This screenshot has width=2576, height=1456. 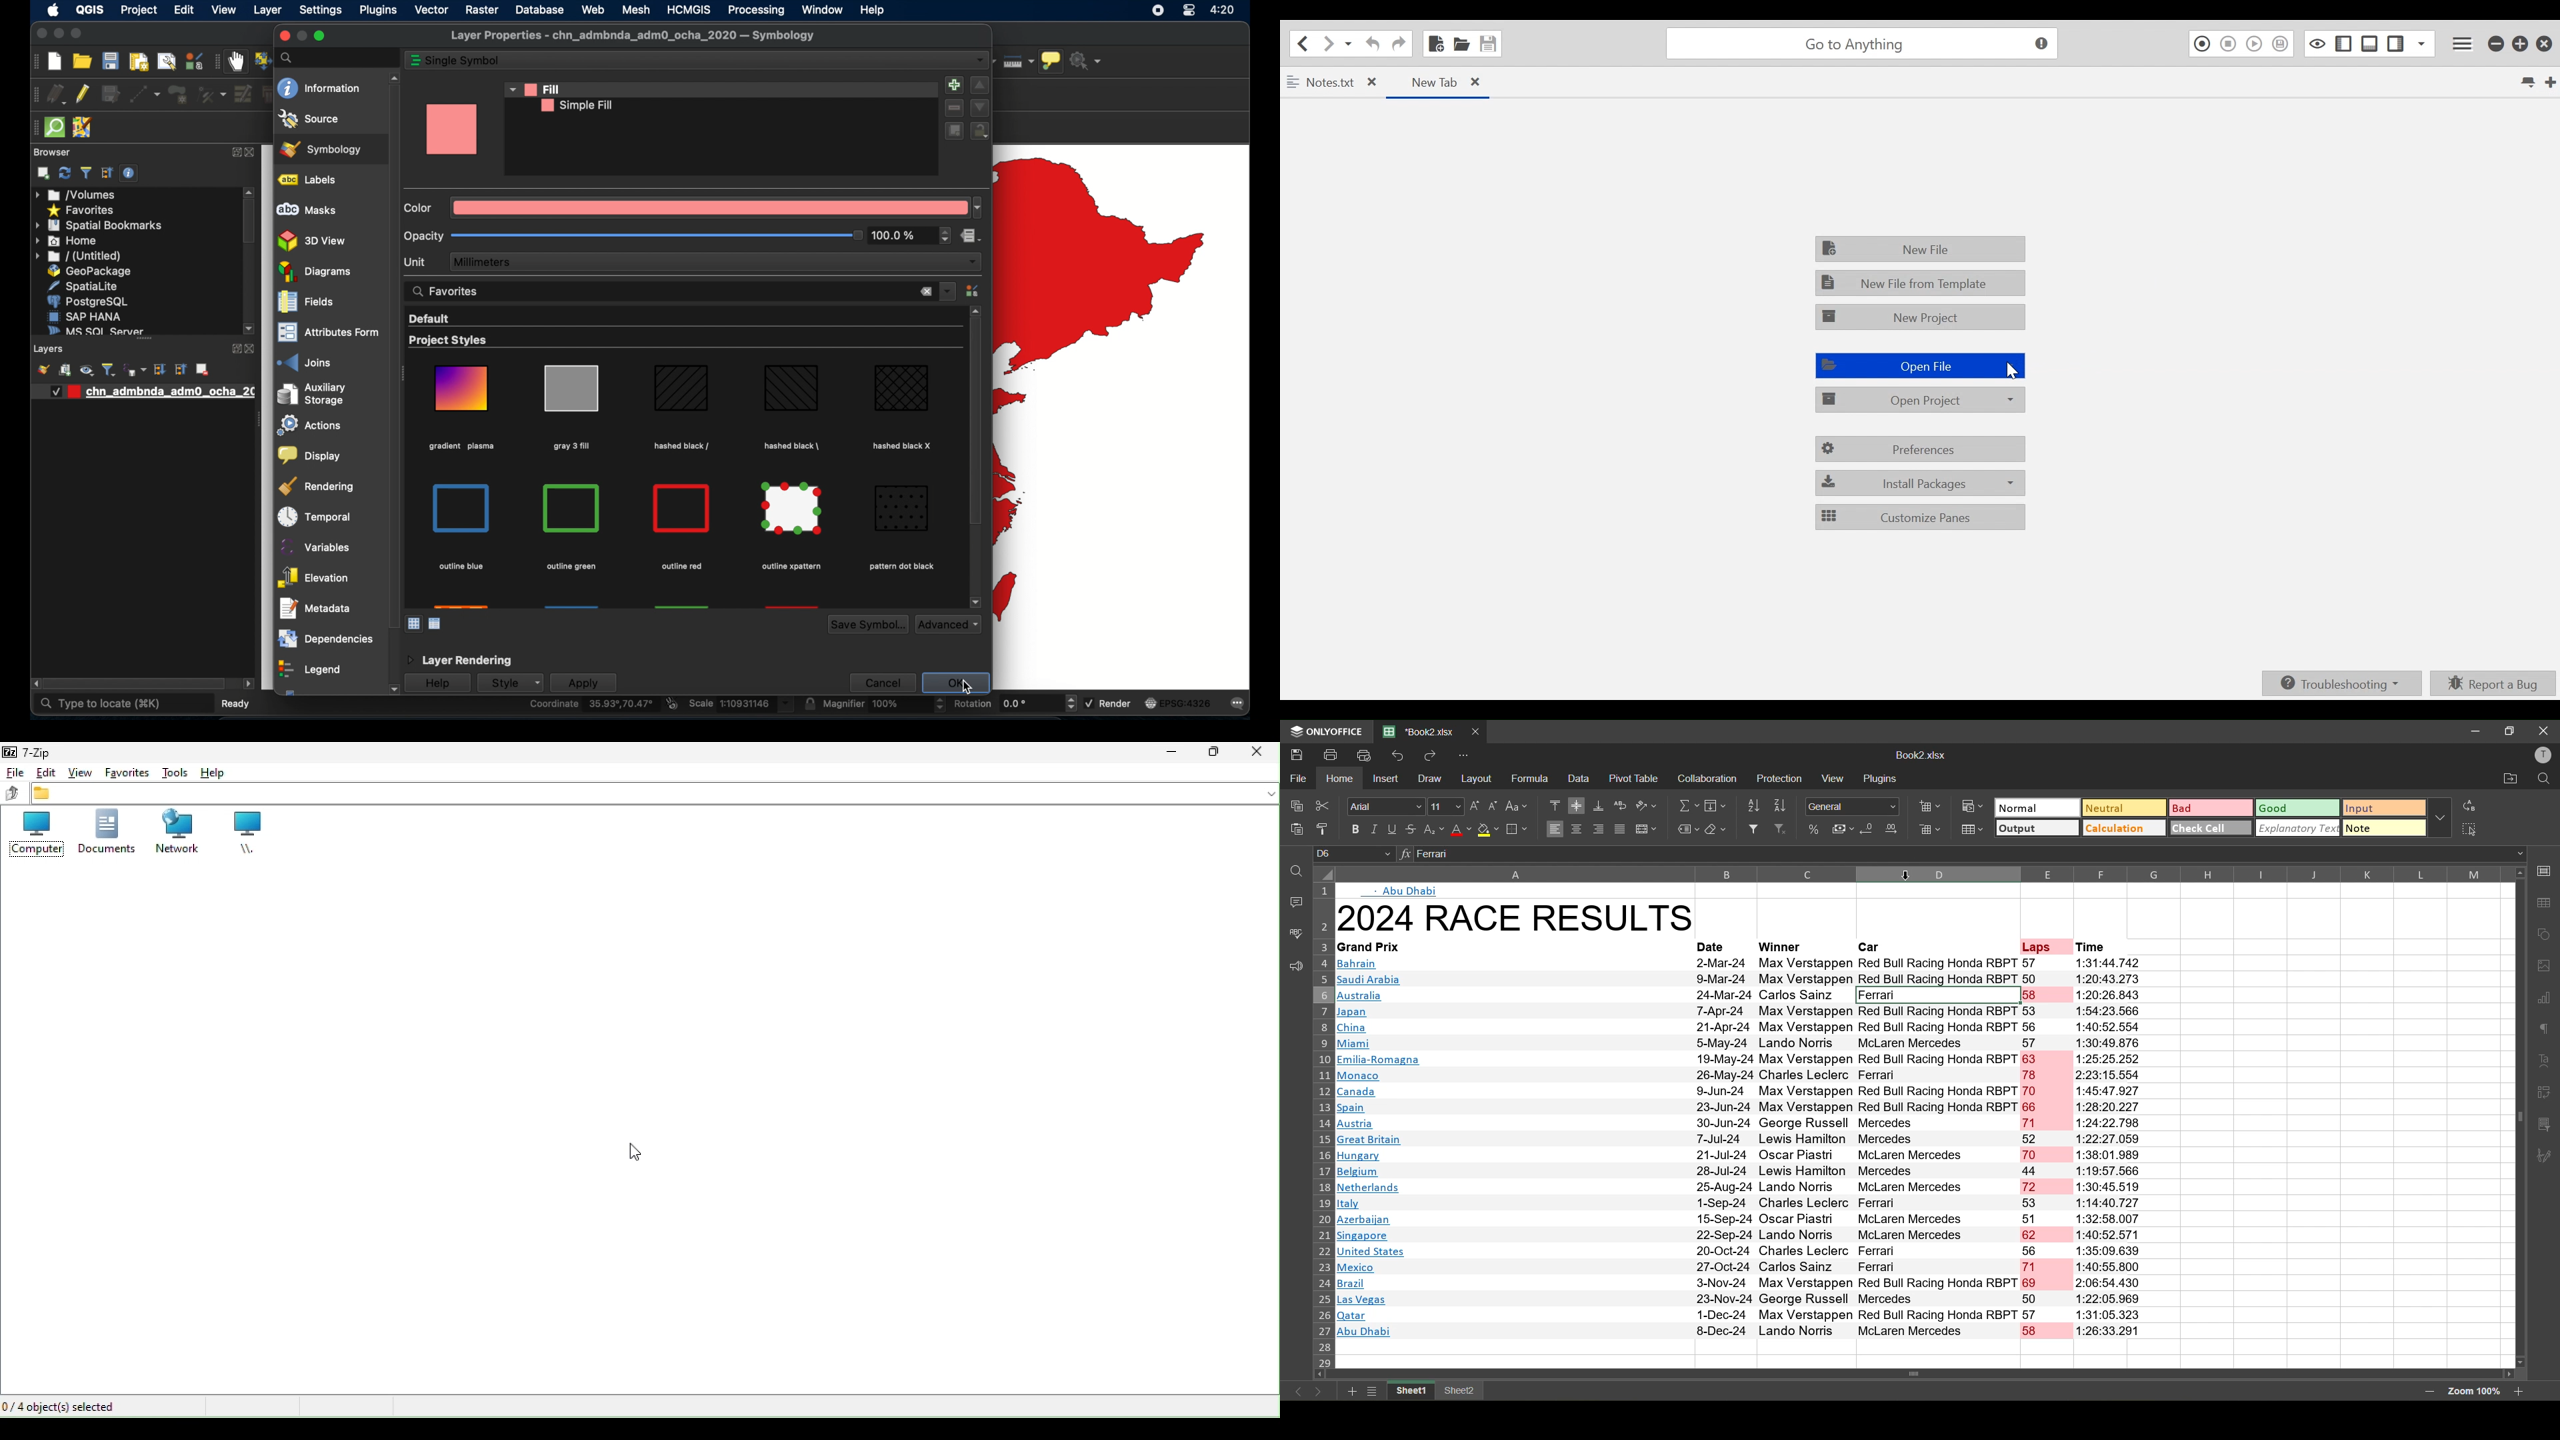 What do you see at coordinates (823, 9) in the screenshot?
I see `window` at bounding box center [823, 9].